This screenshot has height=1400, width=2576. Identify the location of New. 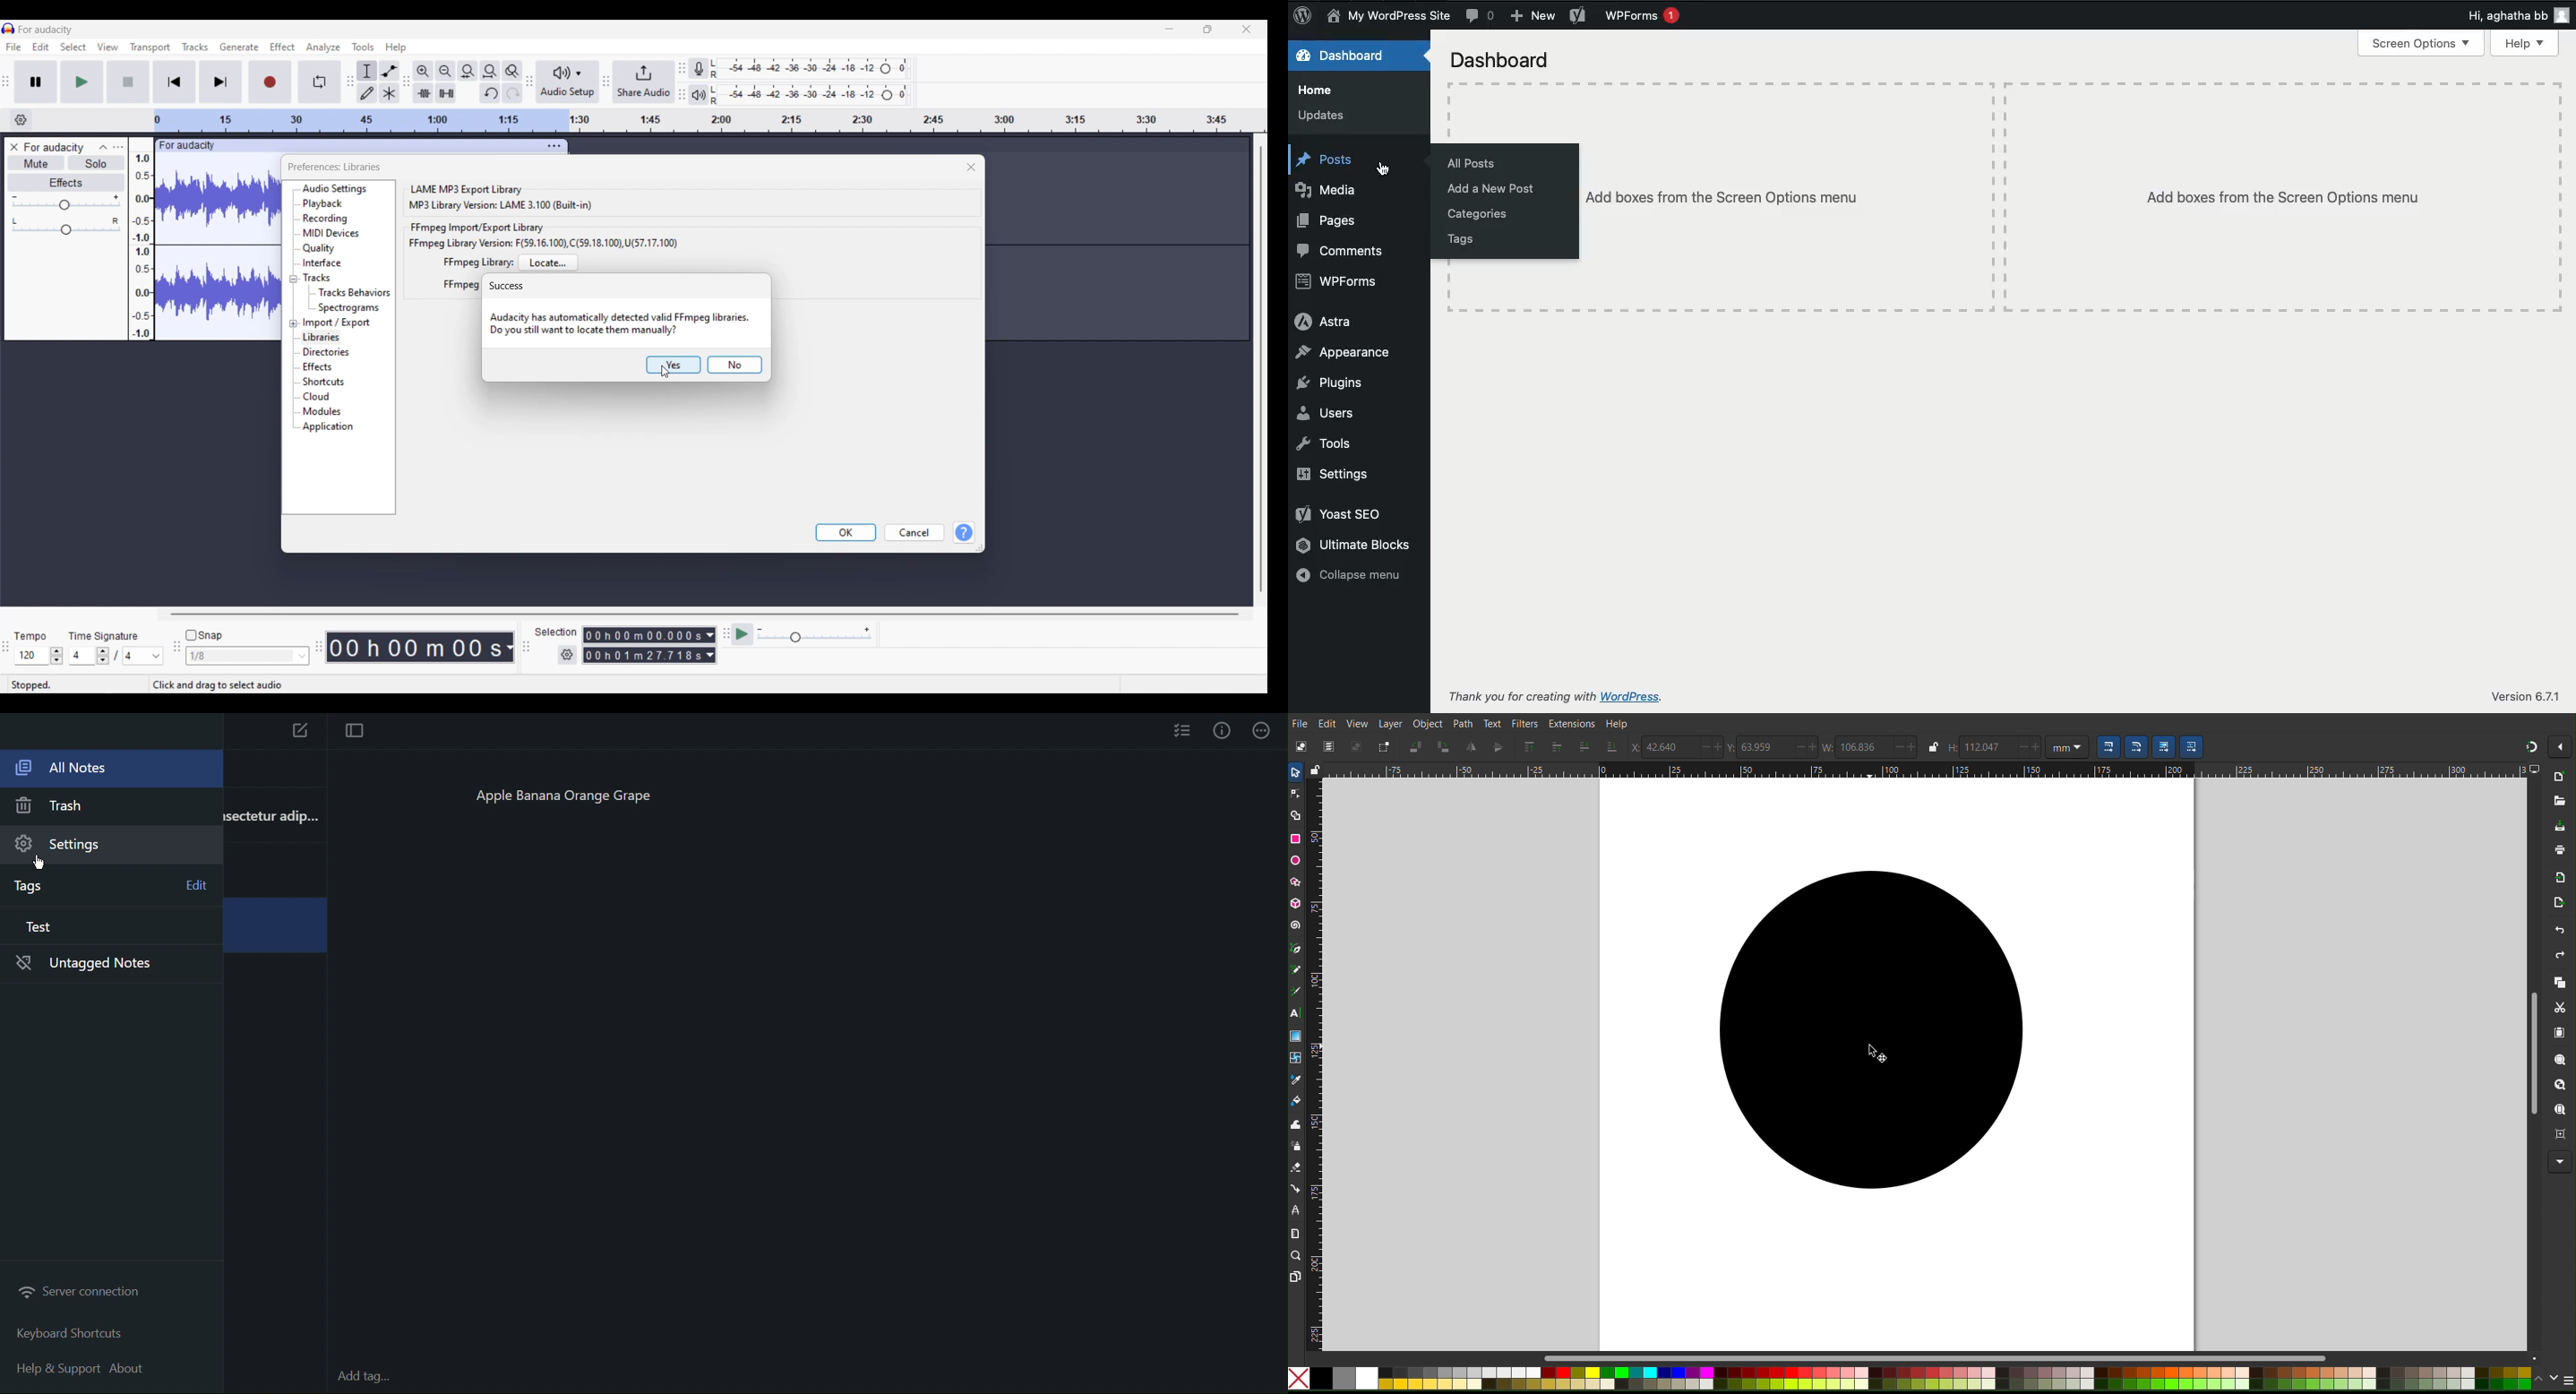
(2560, 777).